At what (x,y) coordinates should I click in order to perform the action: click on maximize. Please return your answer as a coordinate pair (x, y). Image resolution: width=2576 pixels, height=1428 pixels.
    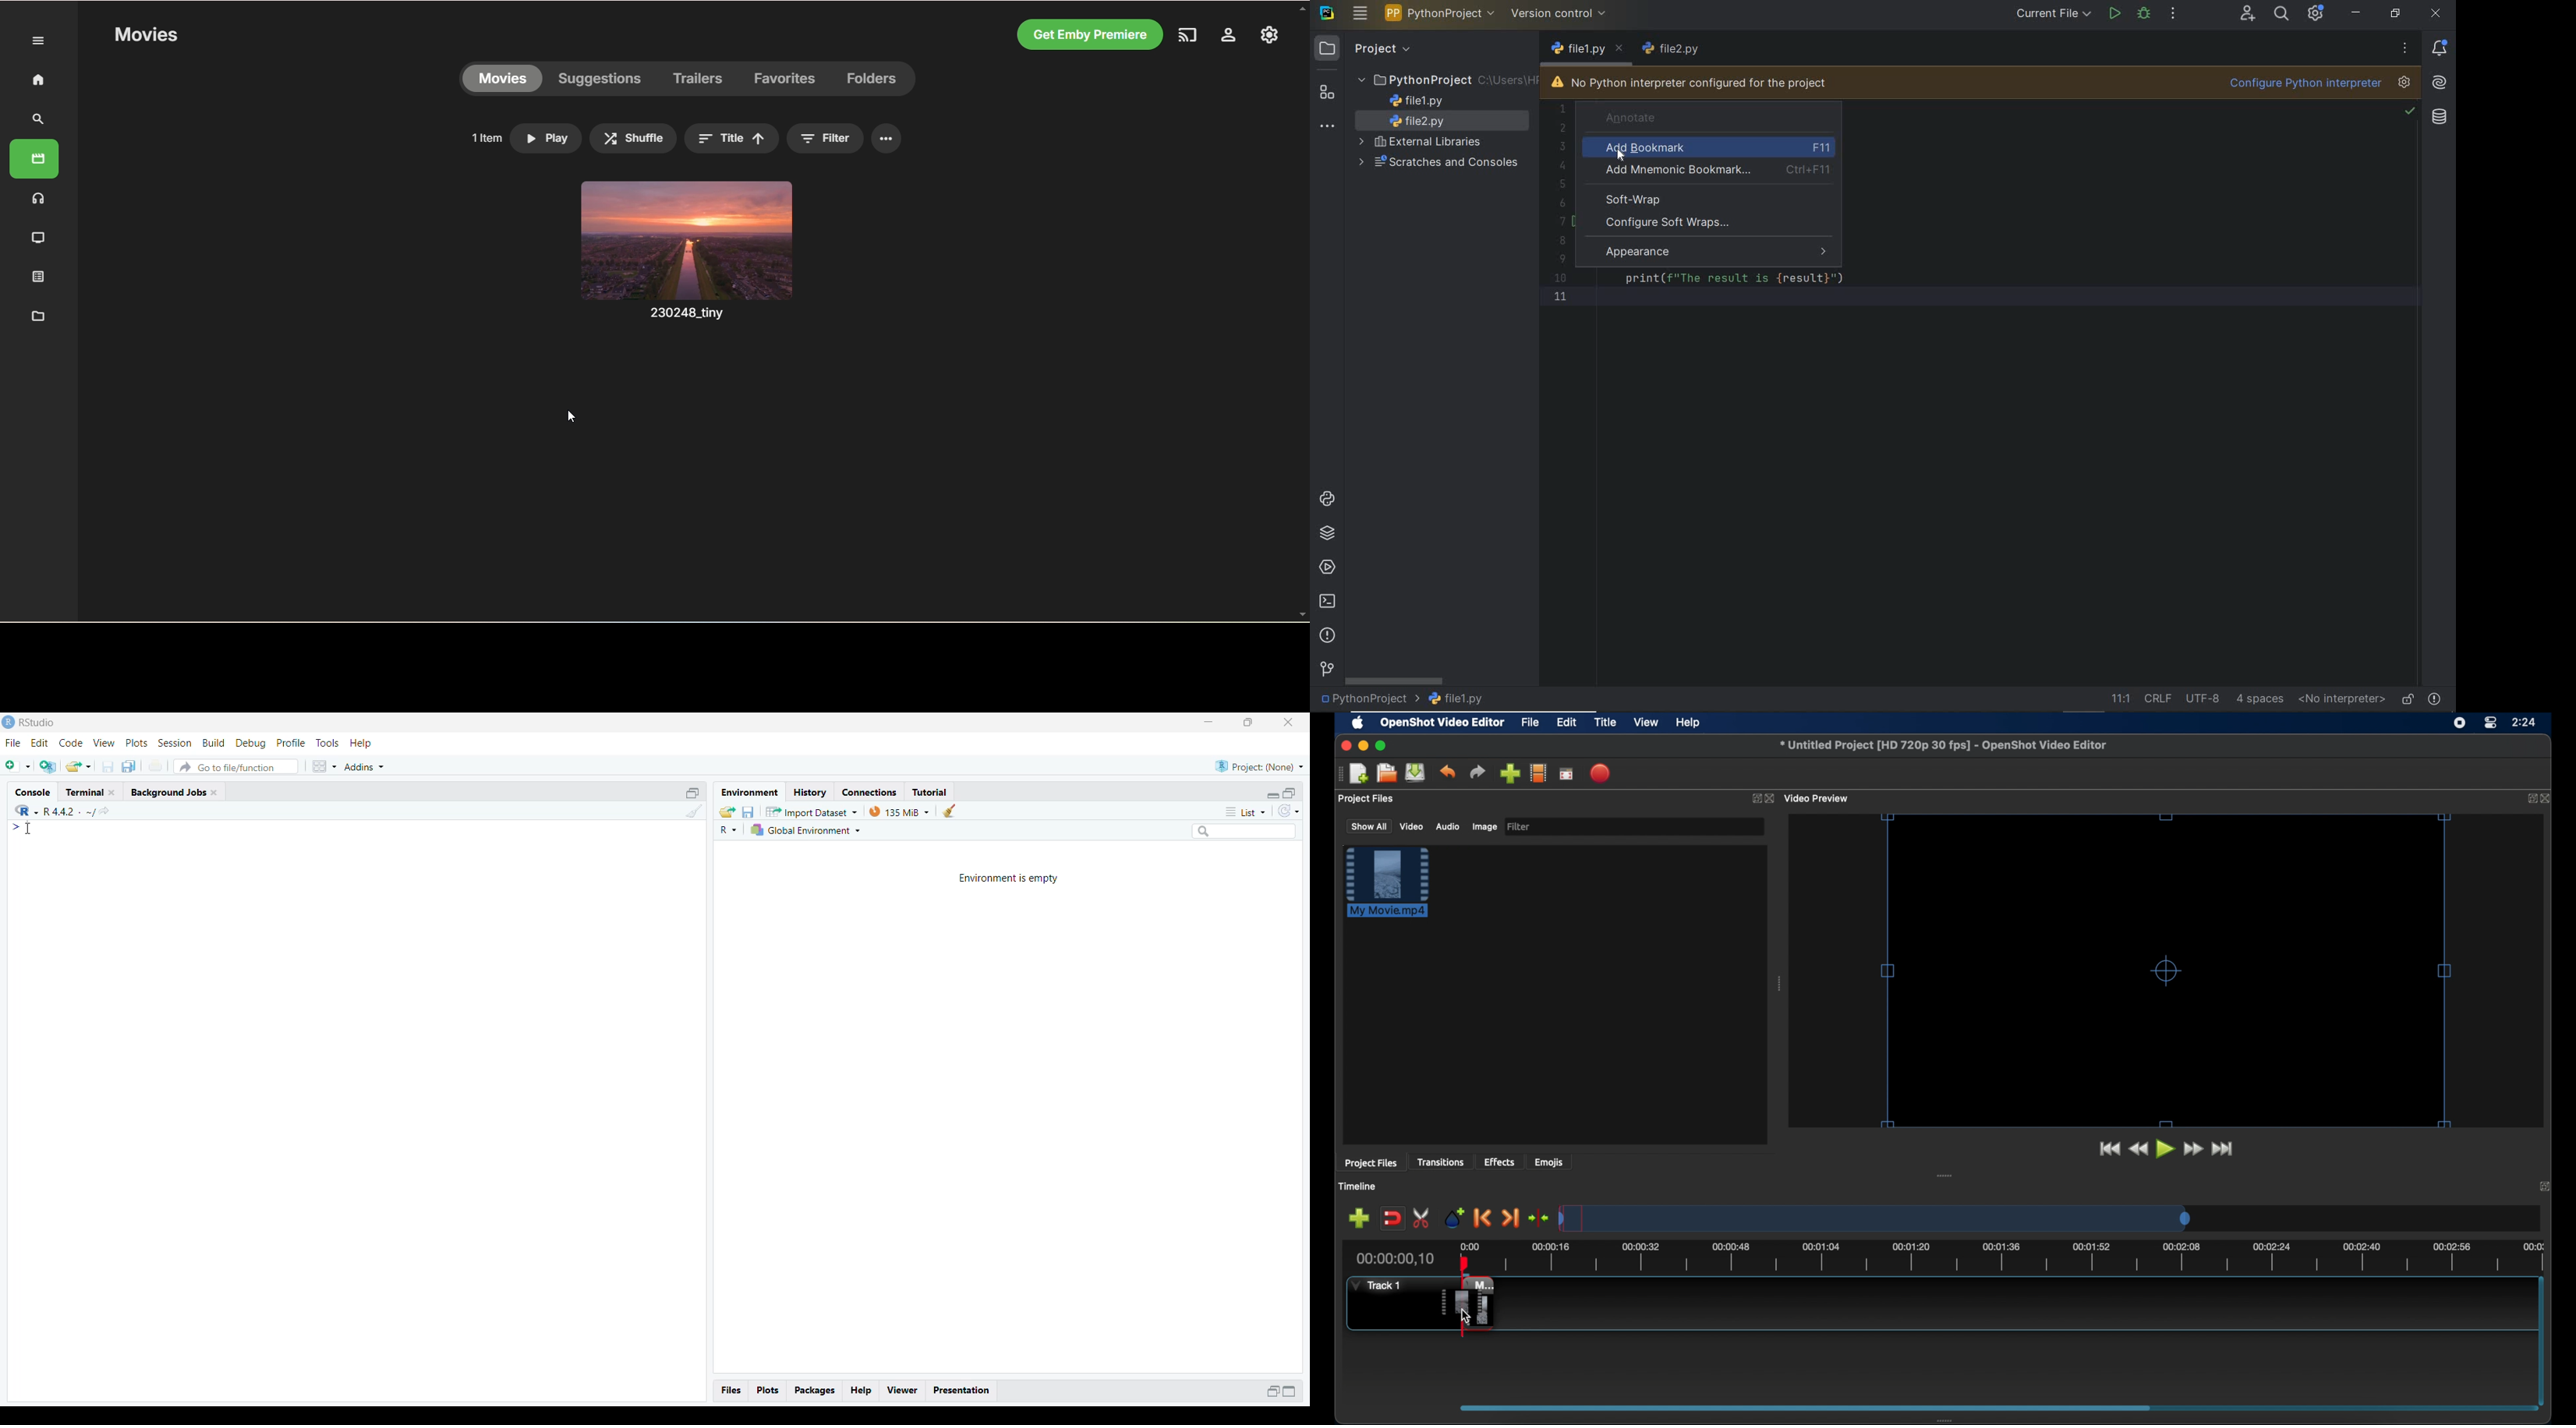
    Looking at the image, I should click on (1382, 745).